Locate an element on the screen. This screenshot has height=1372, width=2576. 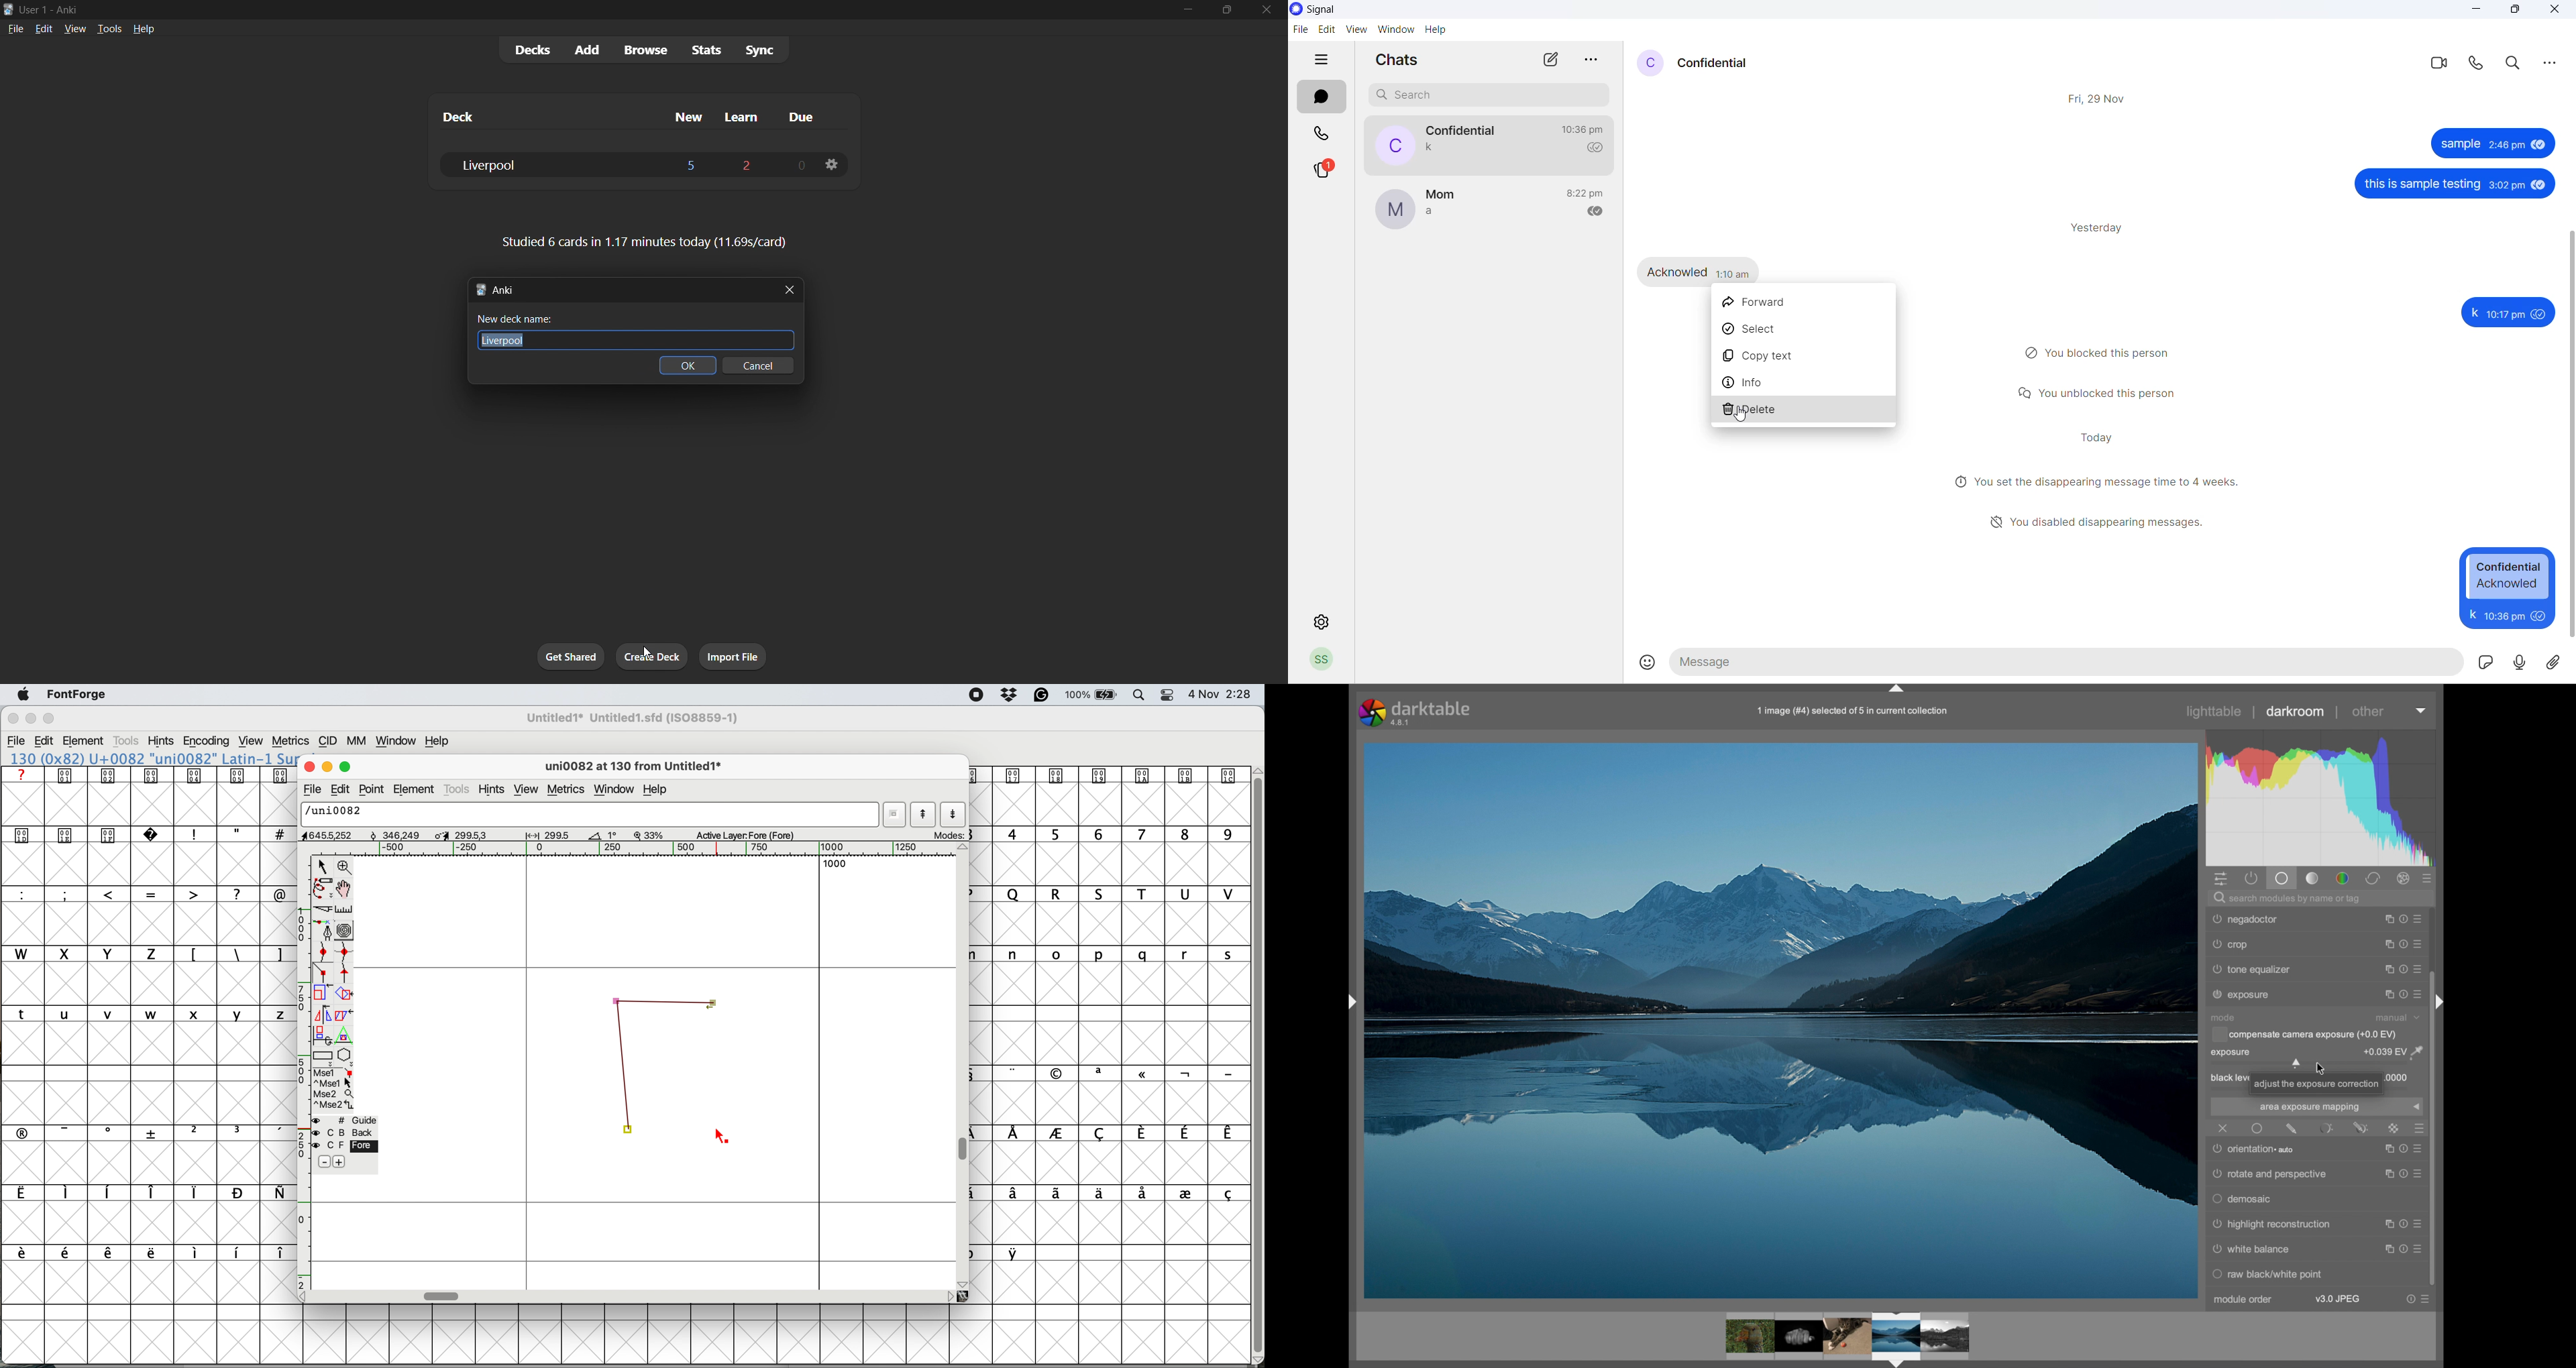
Date and Time is located at coordinates (1224, 694).